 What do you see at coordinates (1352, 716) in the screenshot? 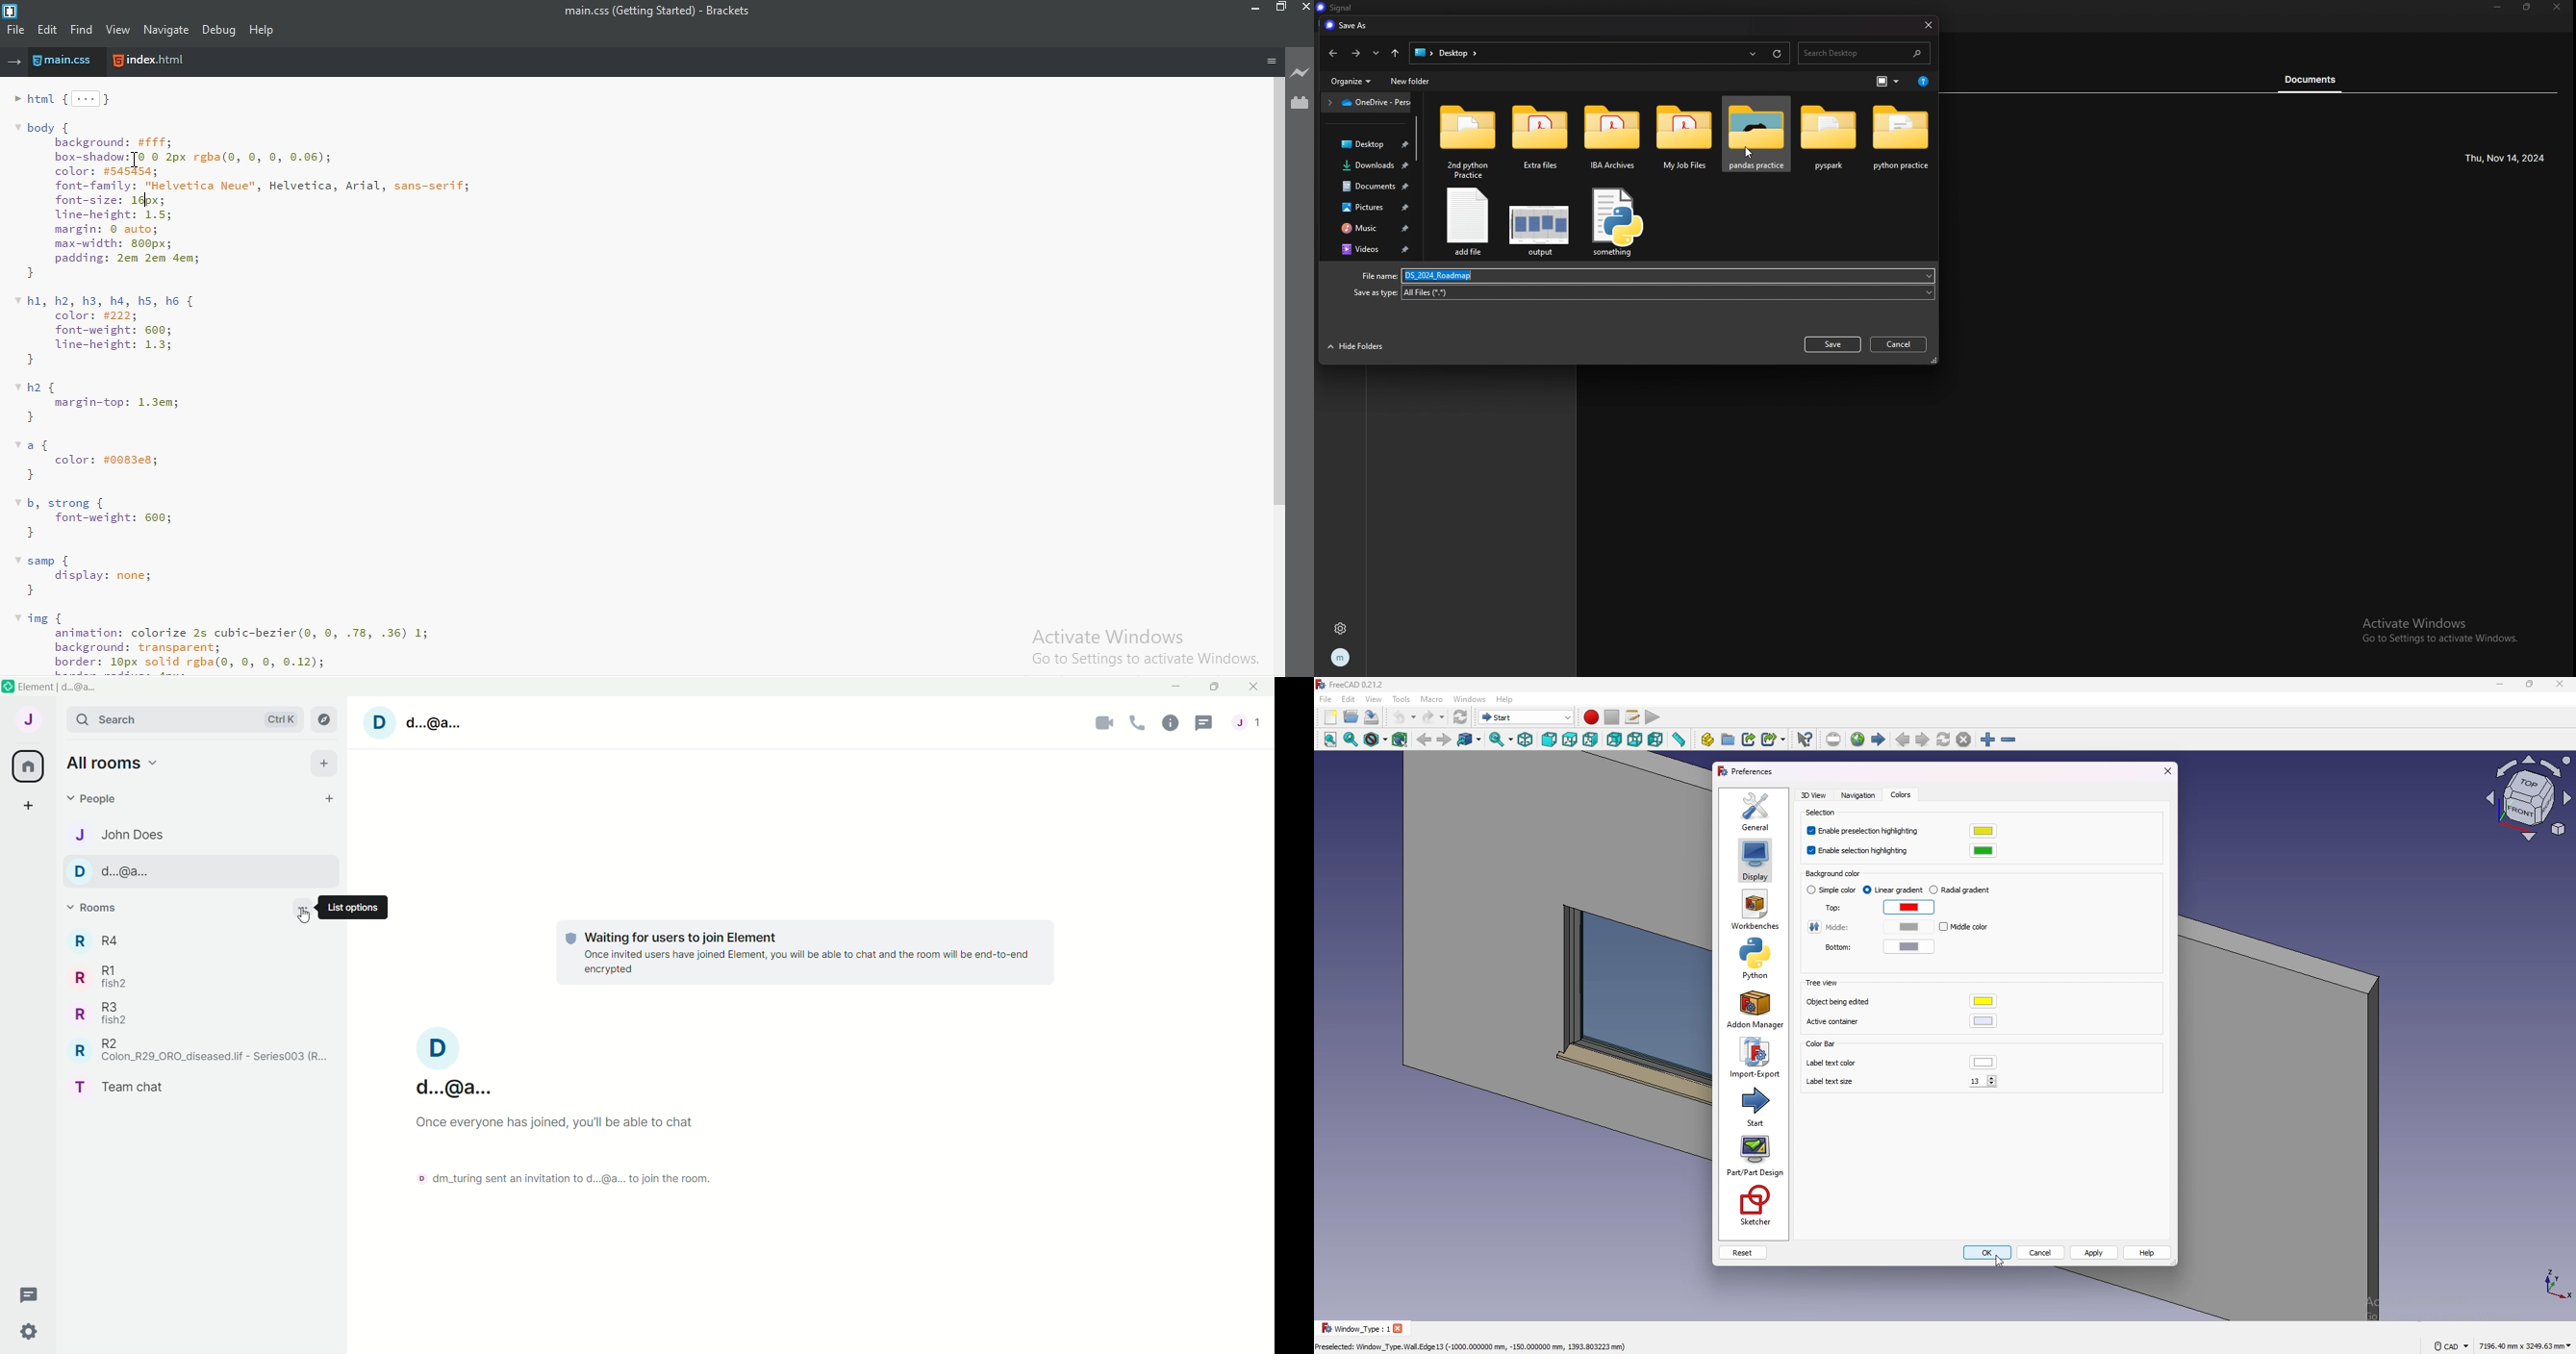
I see `open` at bounding box center [1352, 716].